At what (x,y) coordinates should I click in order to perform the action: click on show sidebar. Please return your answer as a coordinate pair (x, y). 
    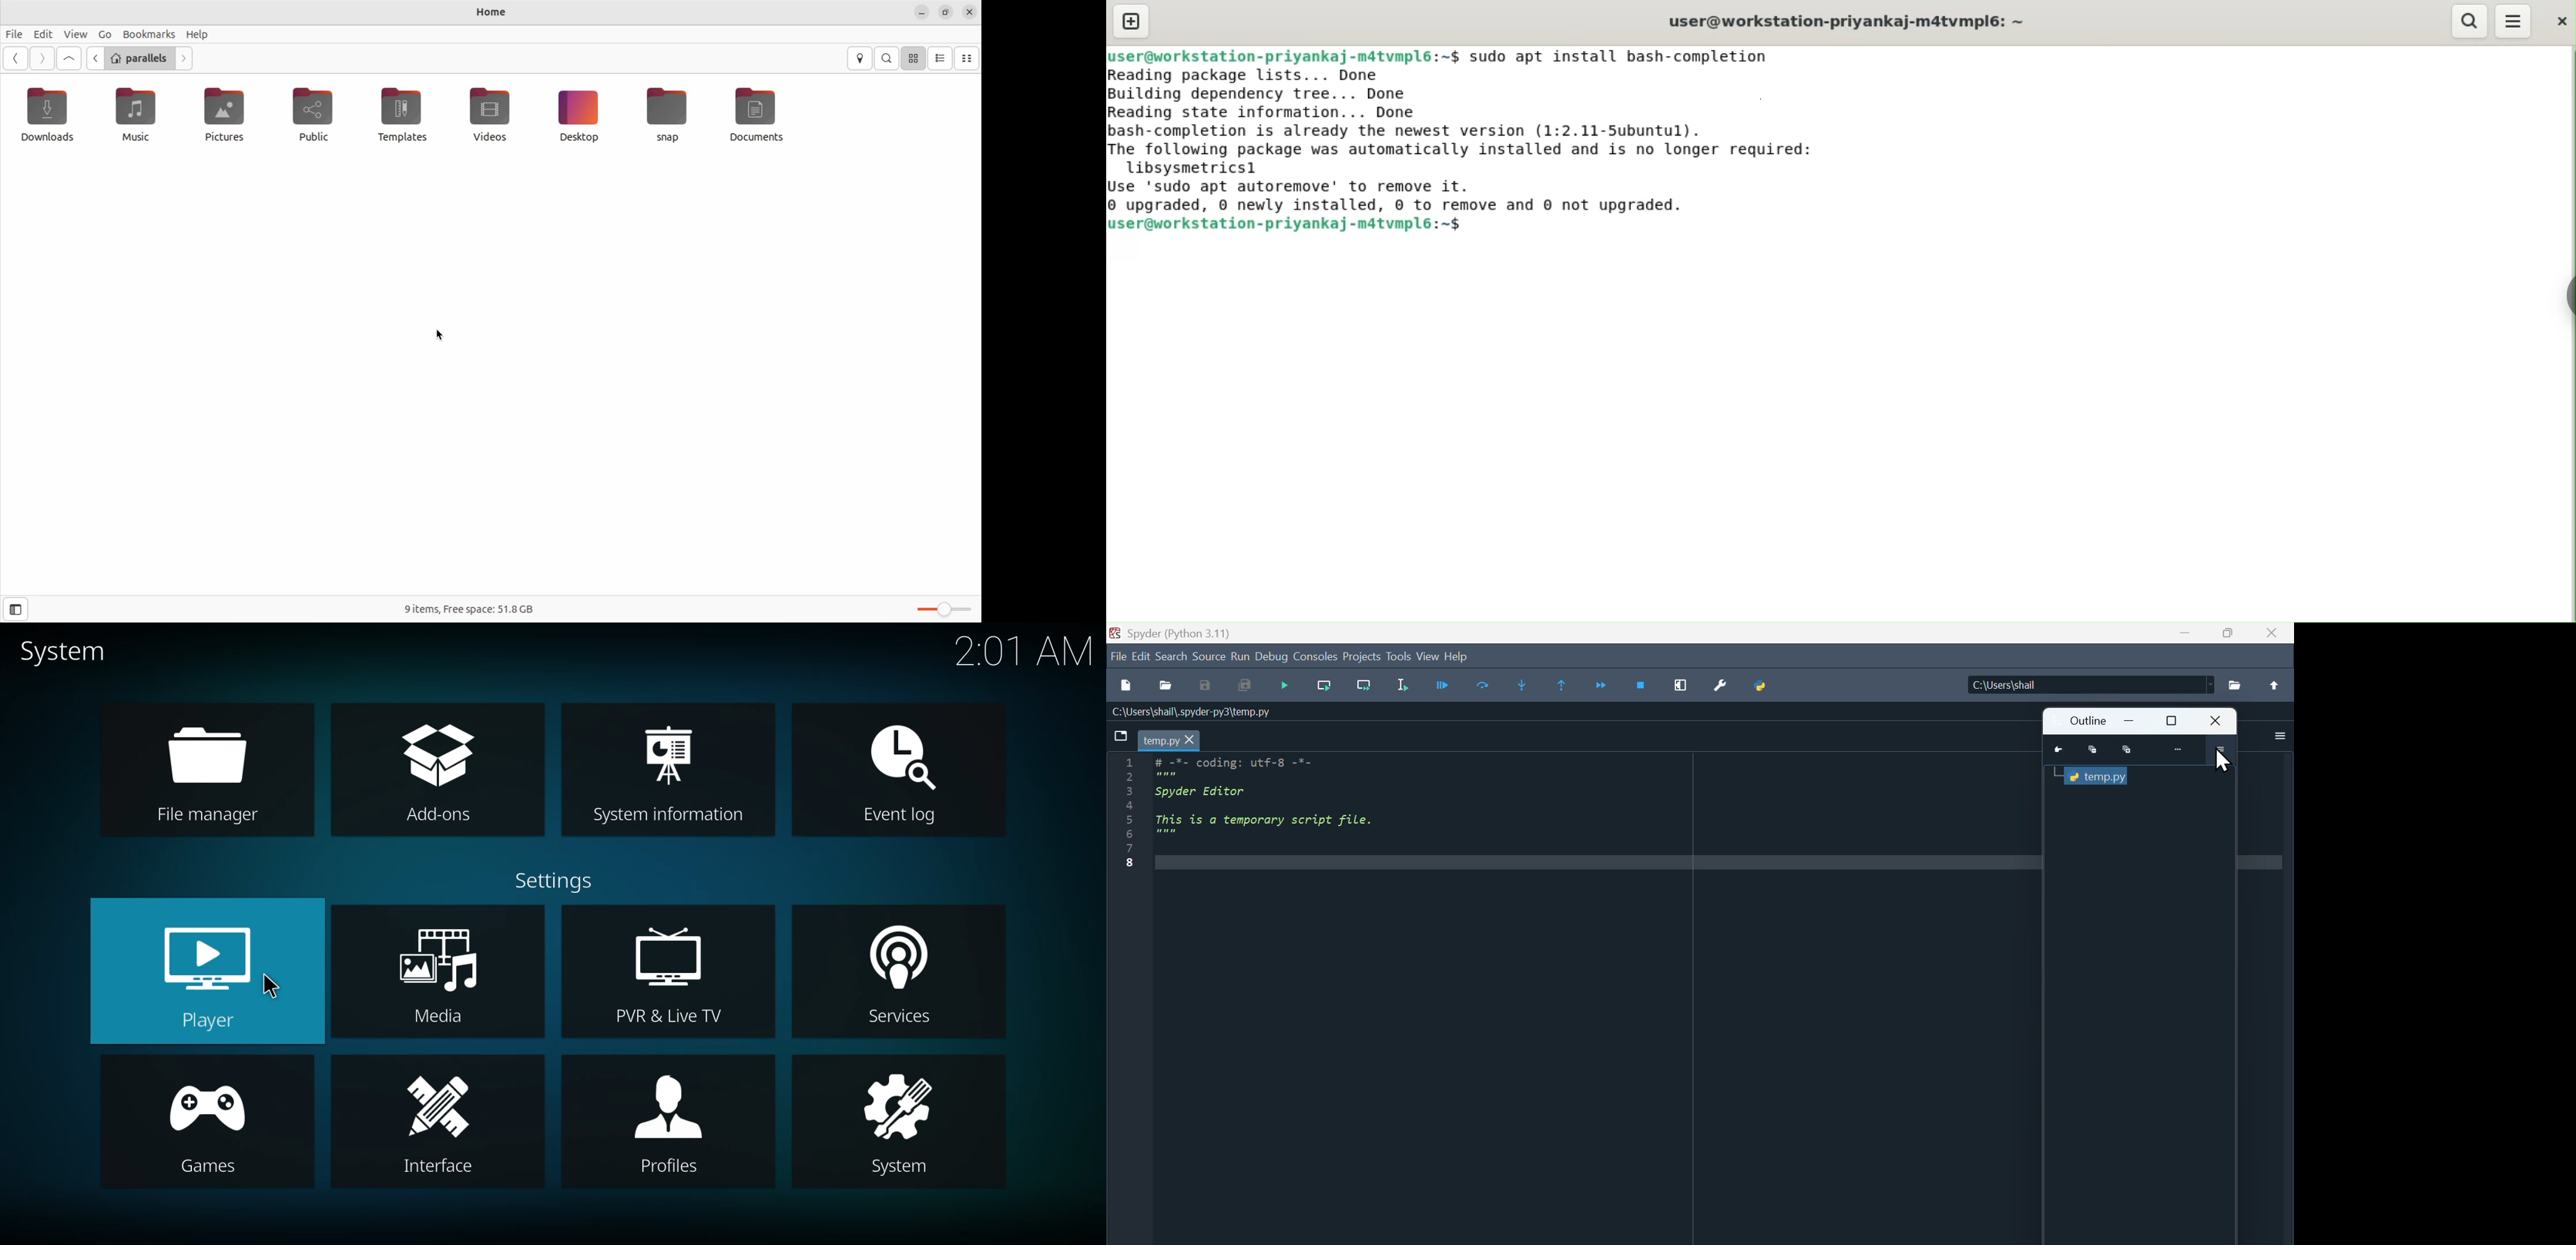
    Looking at the image, I should click on (15, 609).